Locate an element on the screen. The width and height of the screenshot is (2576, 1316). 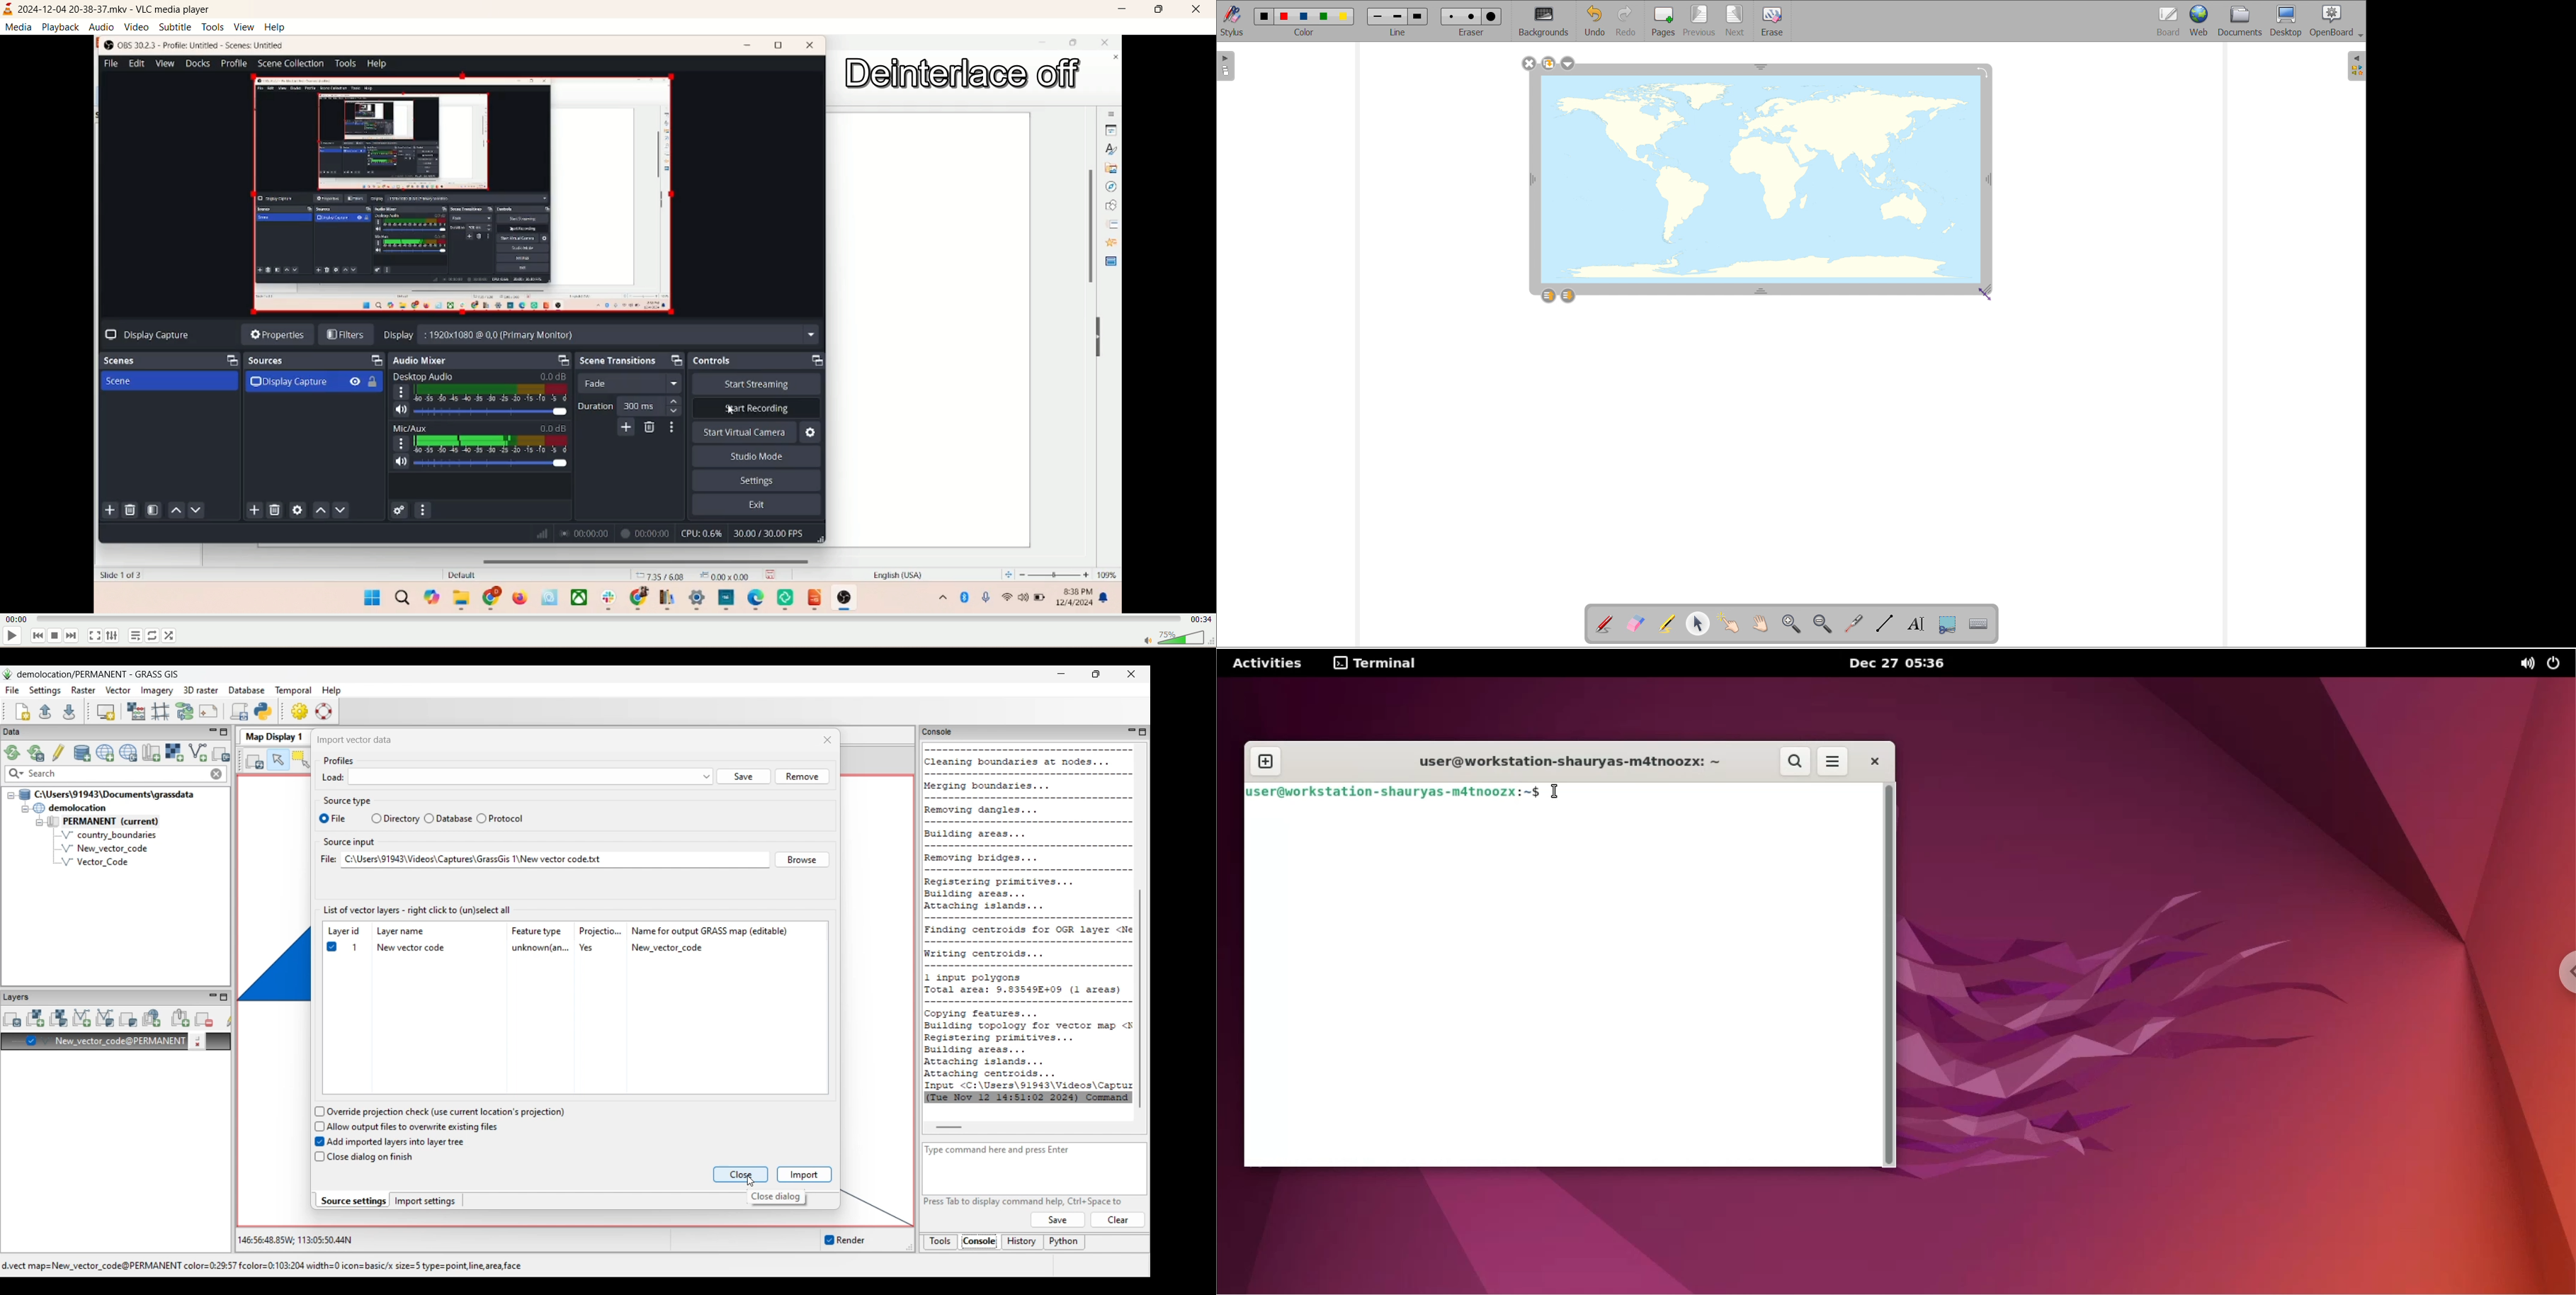
toggle stylus is located at coordinates (1232, 21).